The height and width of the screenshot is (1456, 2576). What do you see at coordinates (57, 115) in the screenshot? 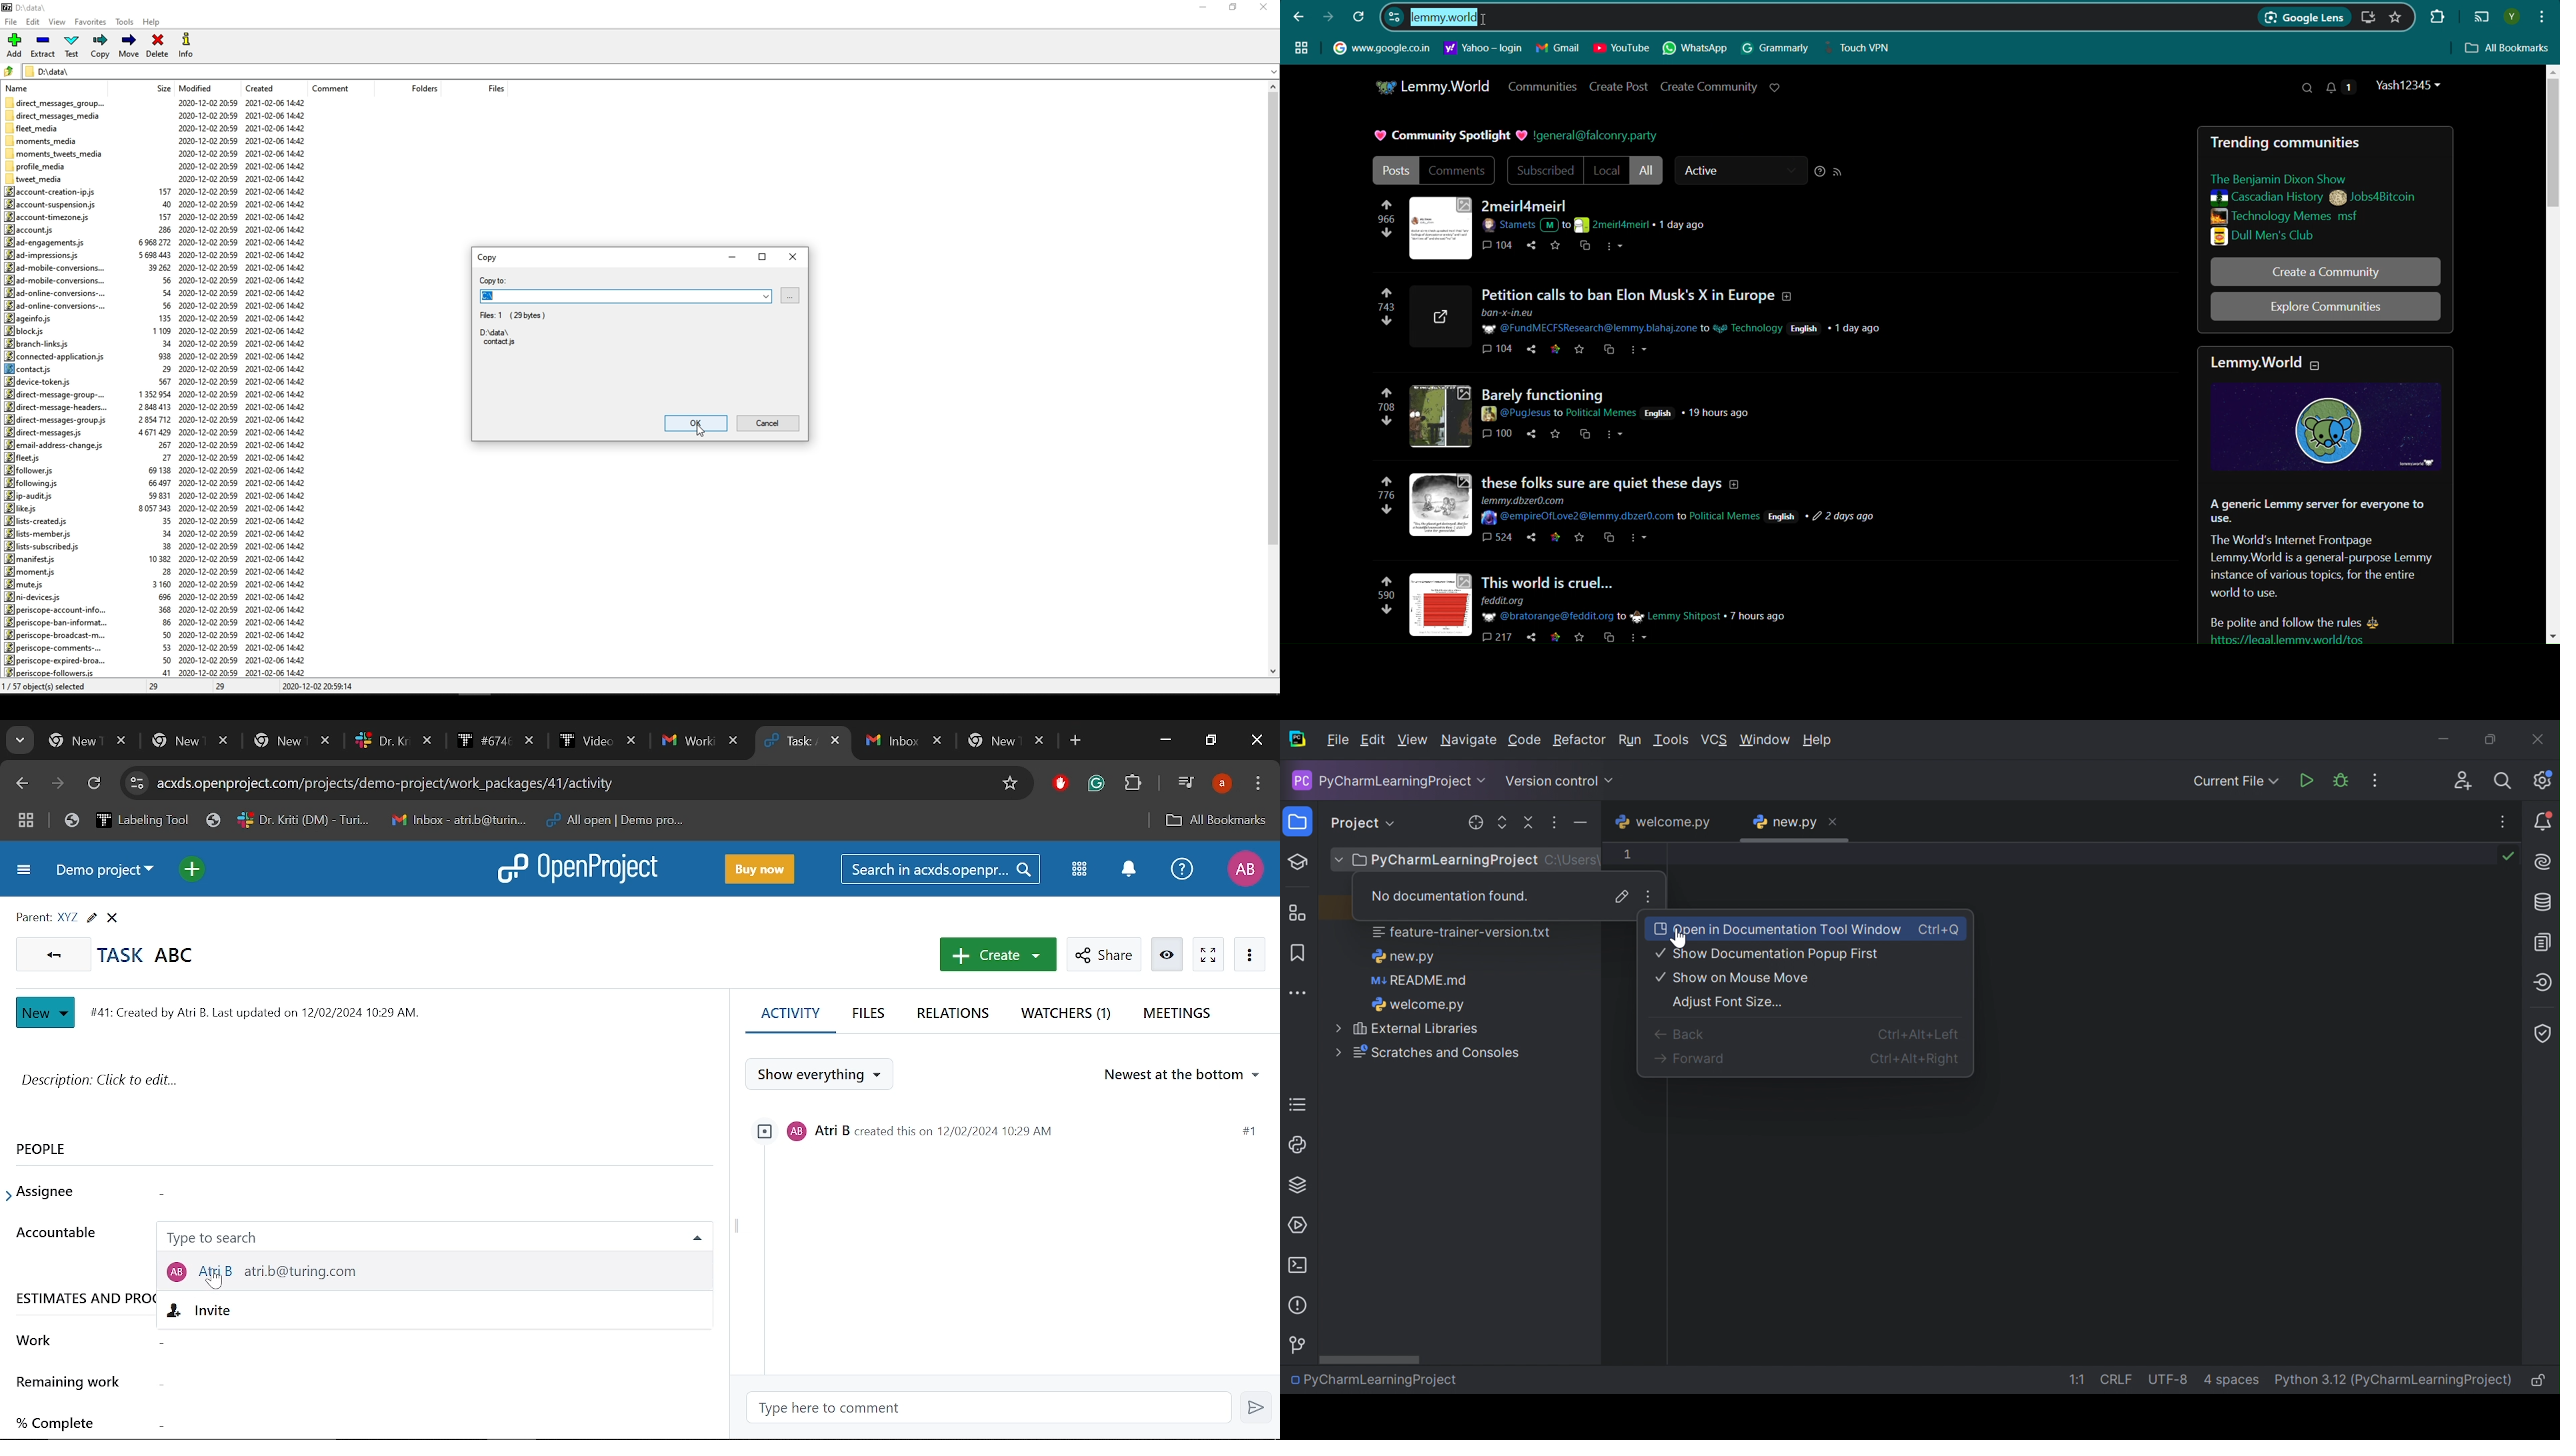
I see `direct_messages_media` at bounding box center [57, 115].